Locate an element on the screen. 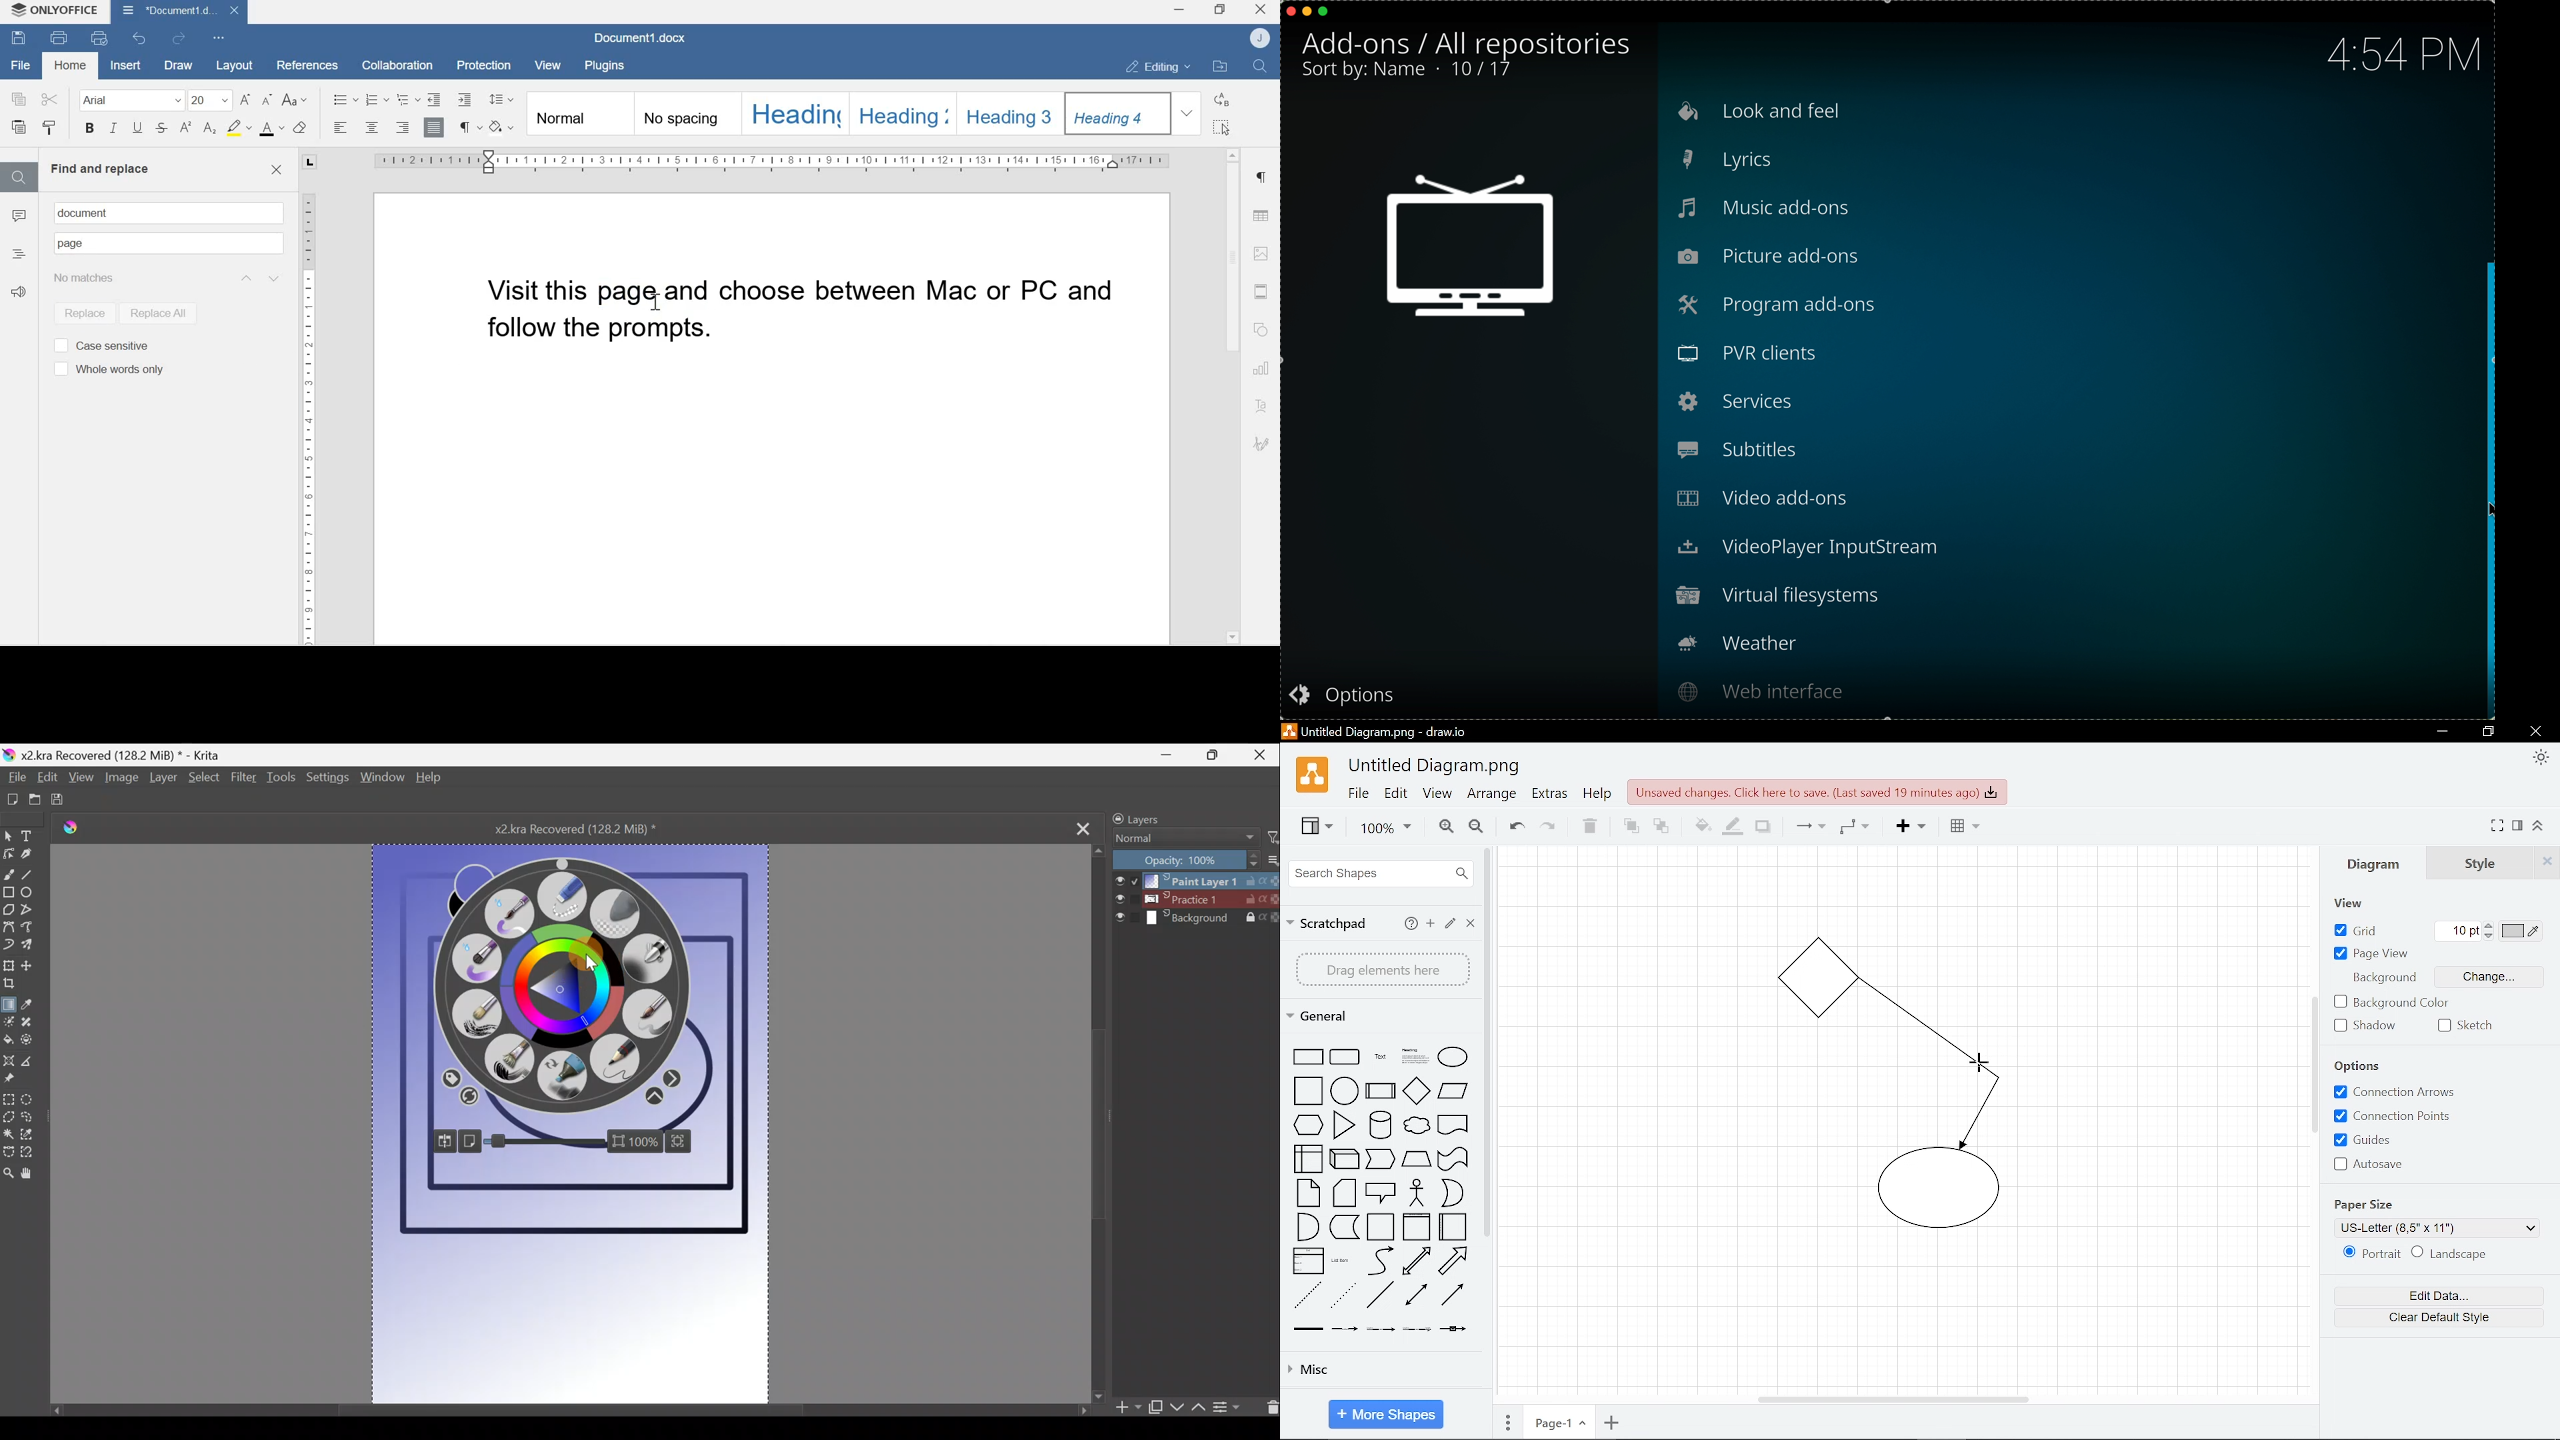 The width and height of the screenshot is (2576, 1456). Blending mode is located at coordinates (1181, 839).